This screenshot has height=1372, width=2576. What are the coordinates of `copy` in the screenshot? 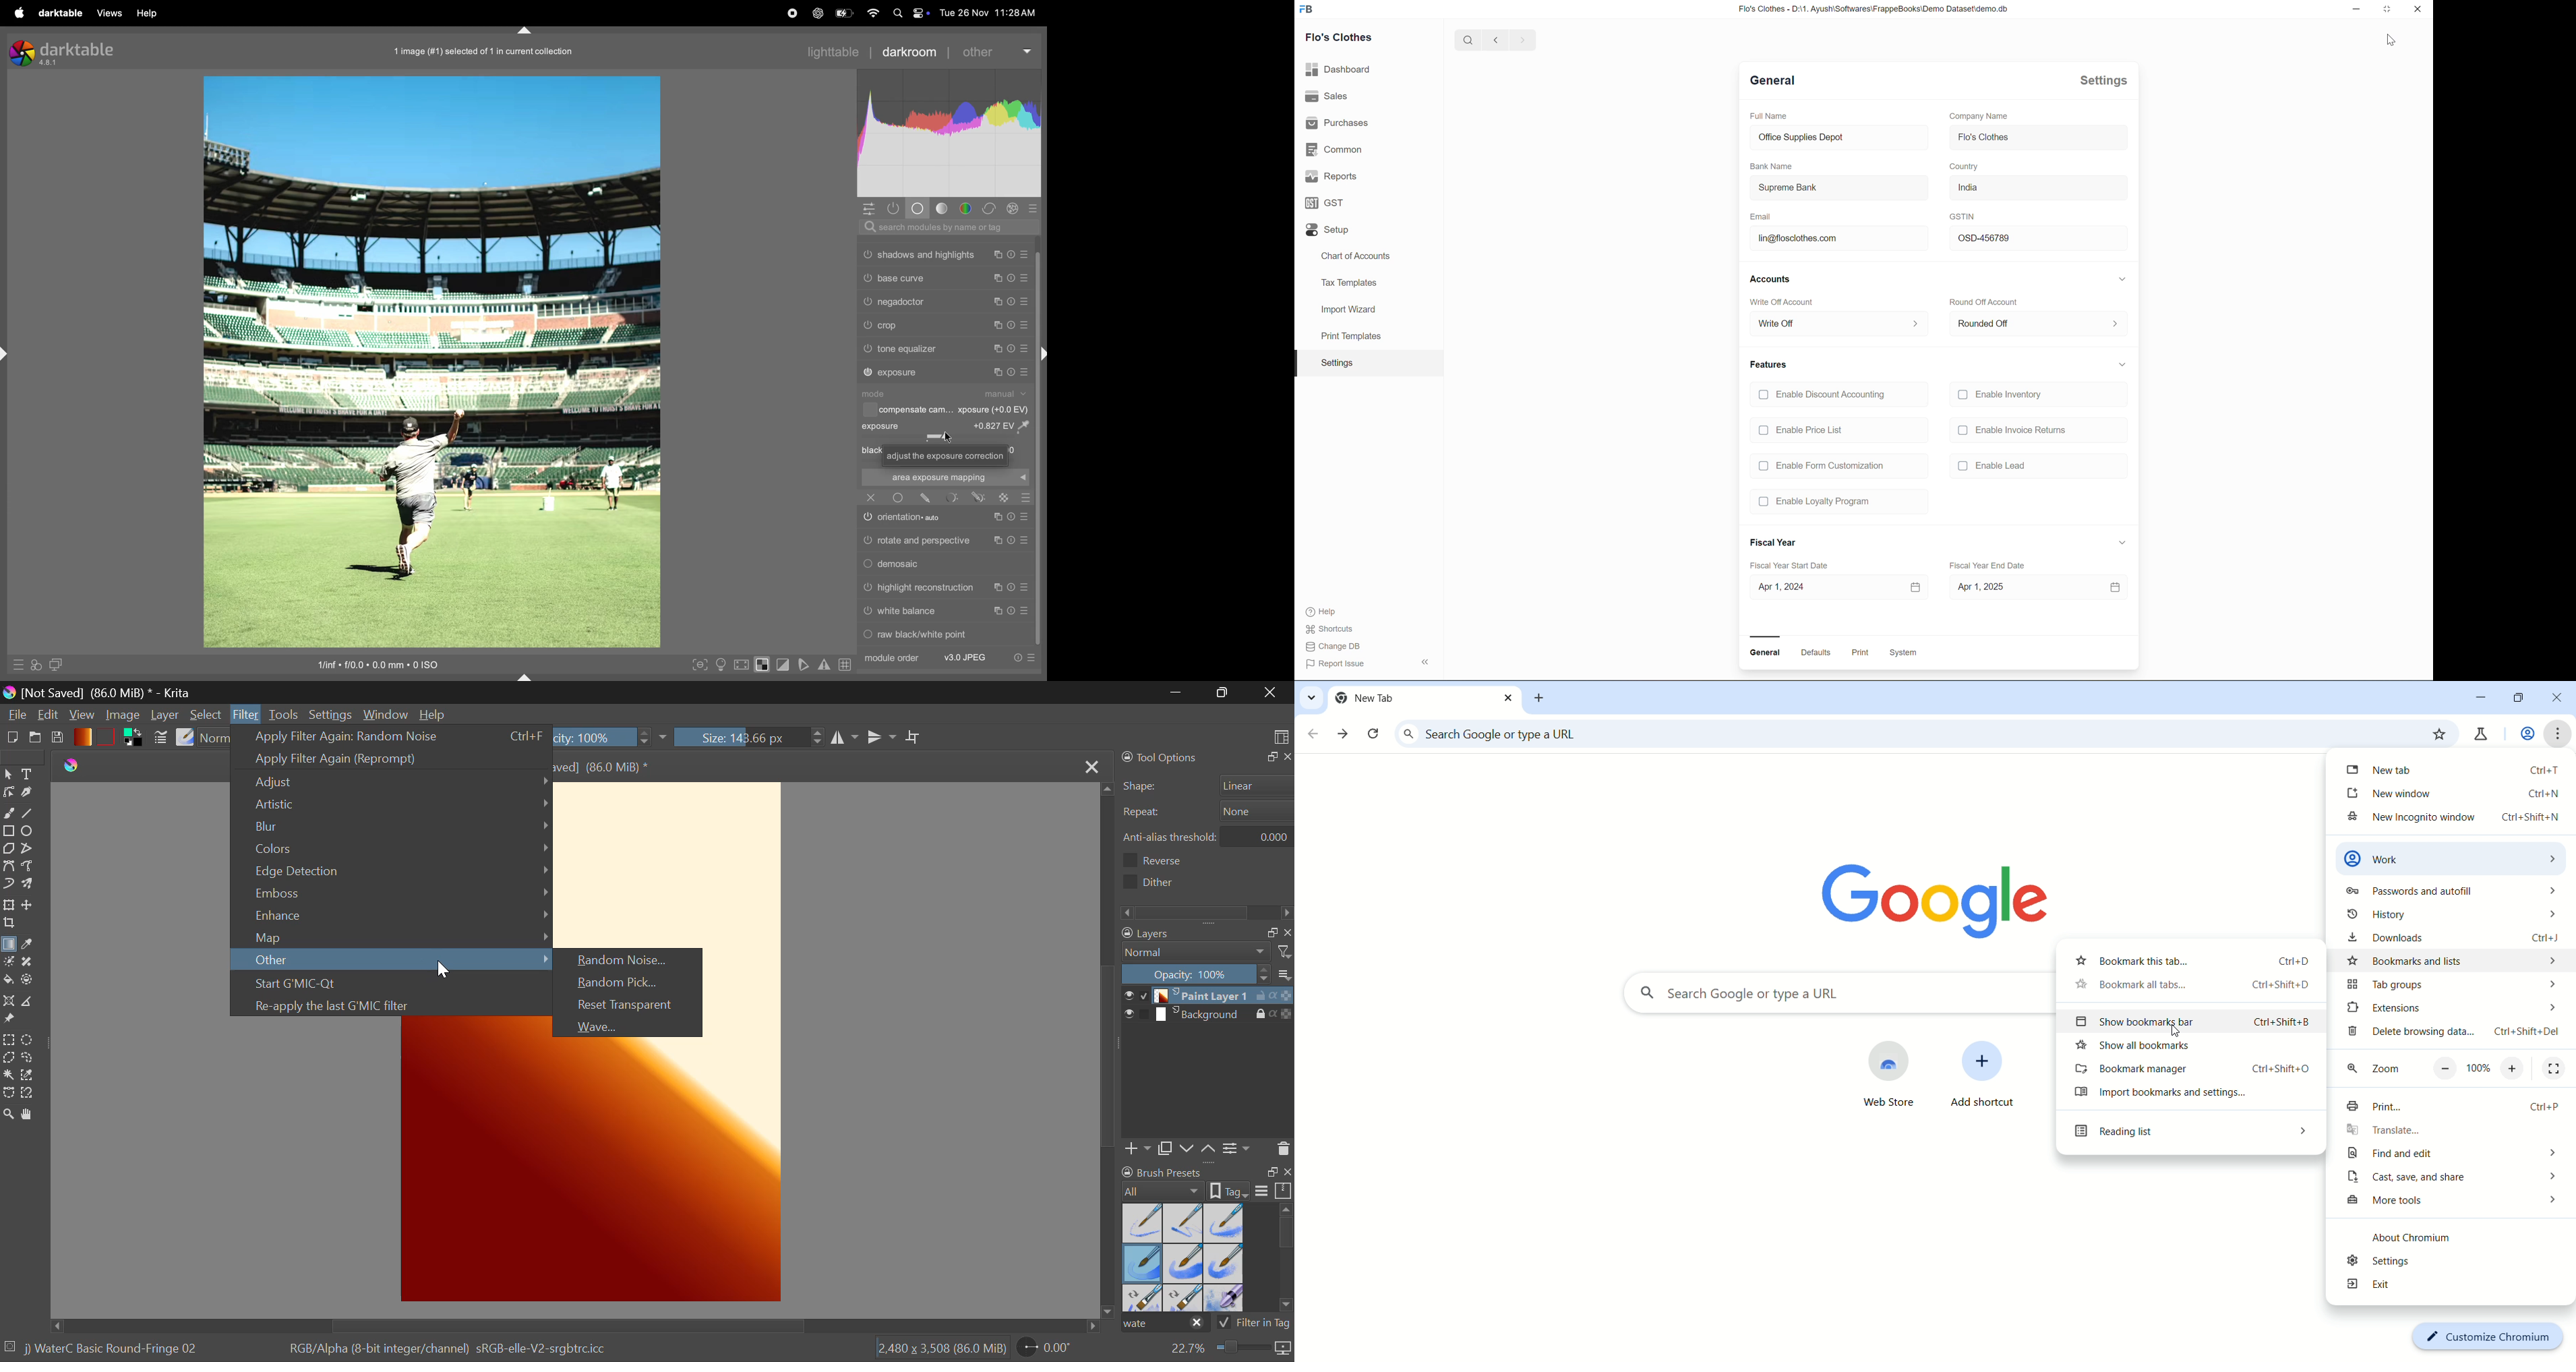 It's located at (995, 541).